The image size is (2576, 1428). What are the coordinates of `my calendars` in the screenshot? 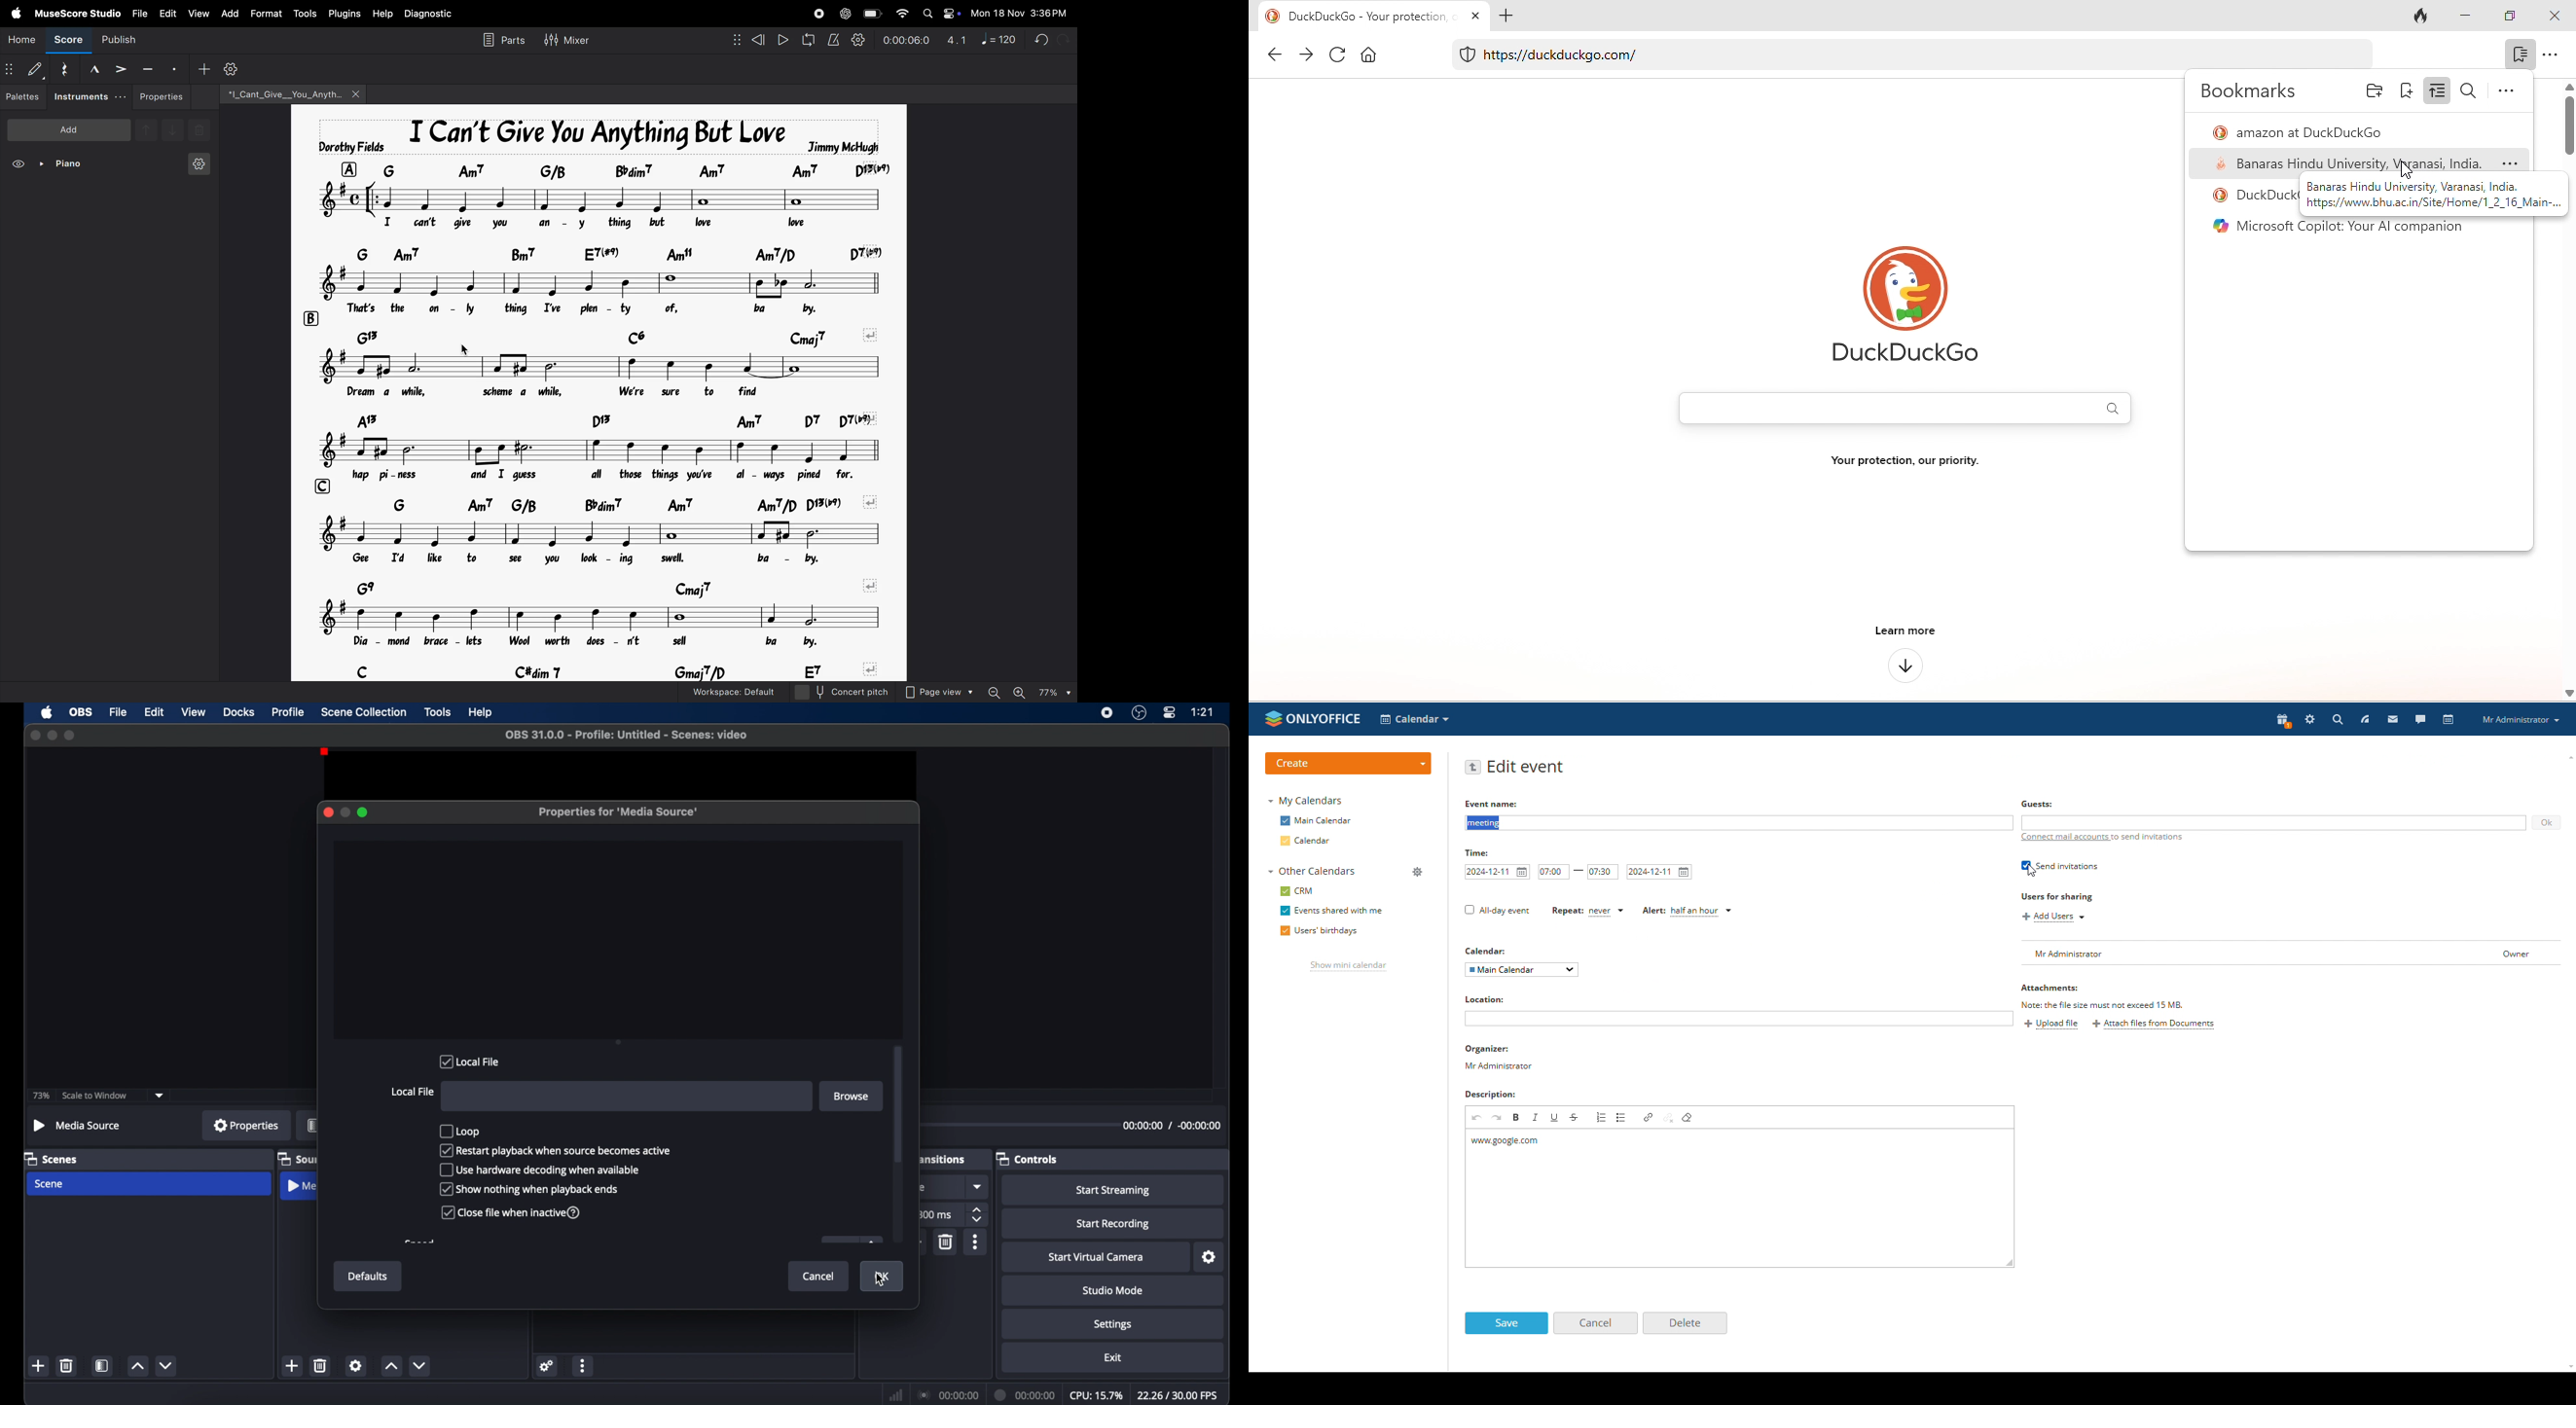 It's located at (1307, 801).